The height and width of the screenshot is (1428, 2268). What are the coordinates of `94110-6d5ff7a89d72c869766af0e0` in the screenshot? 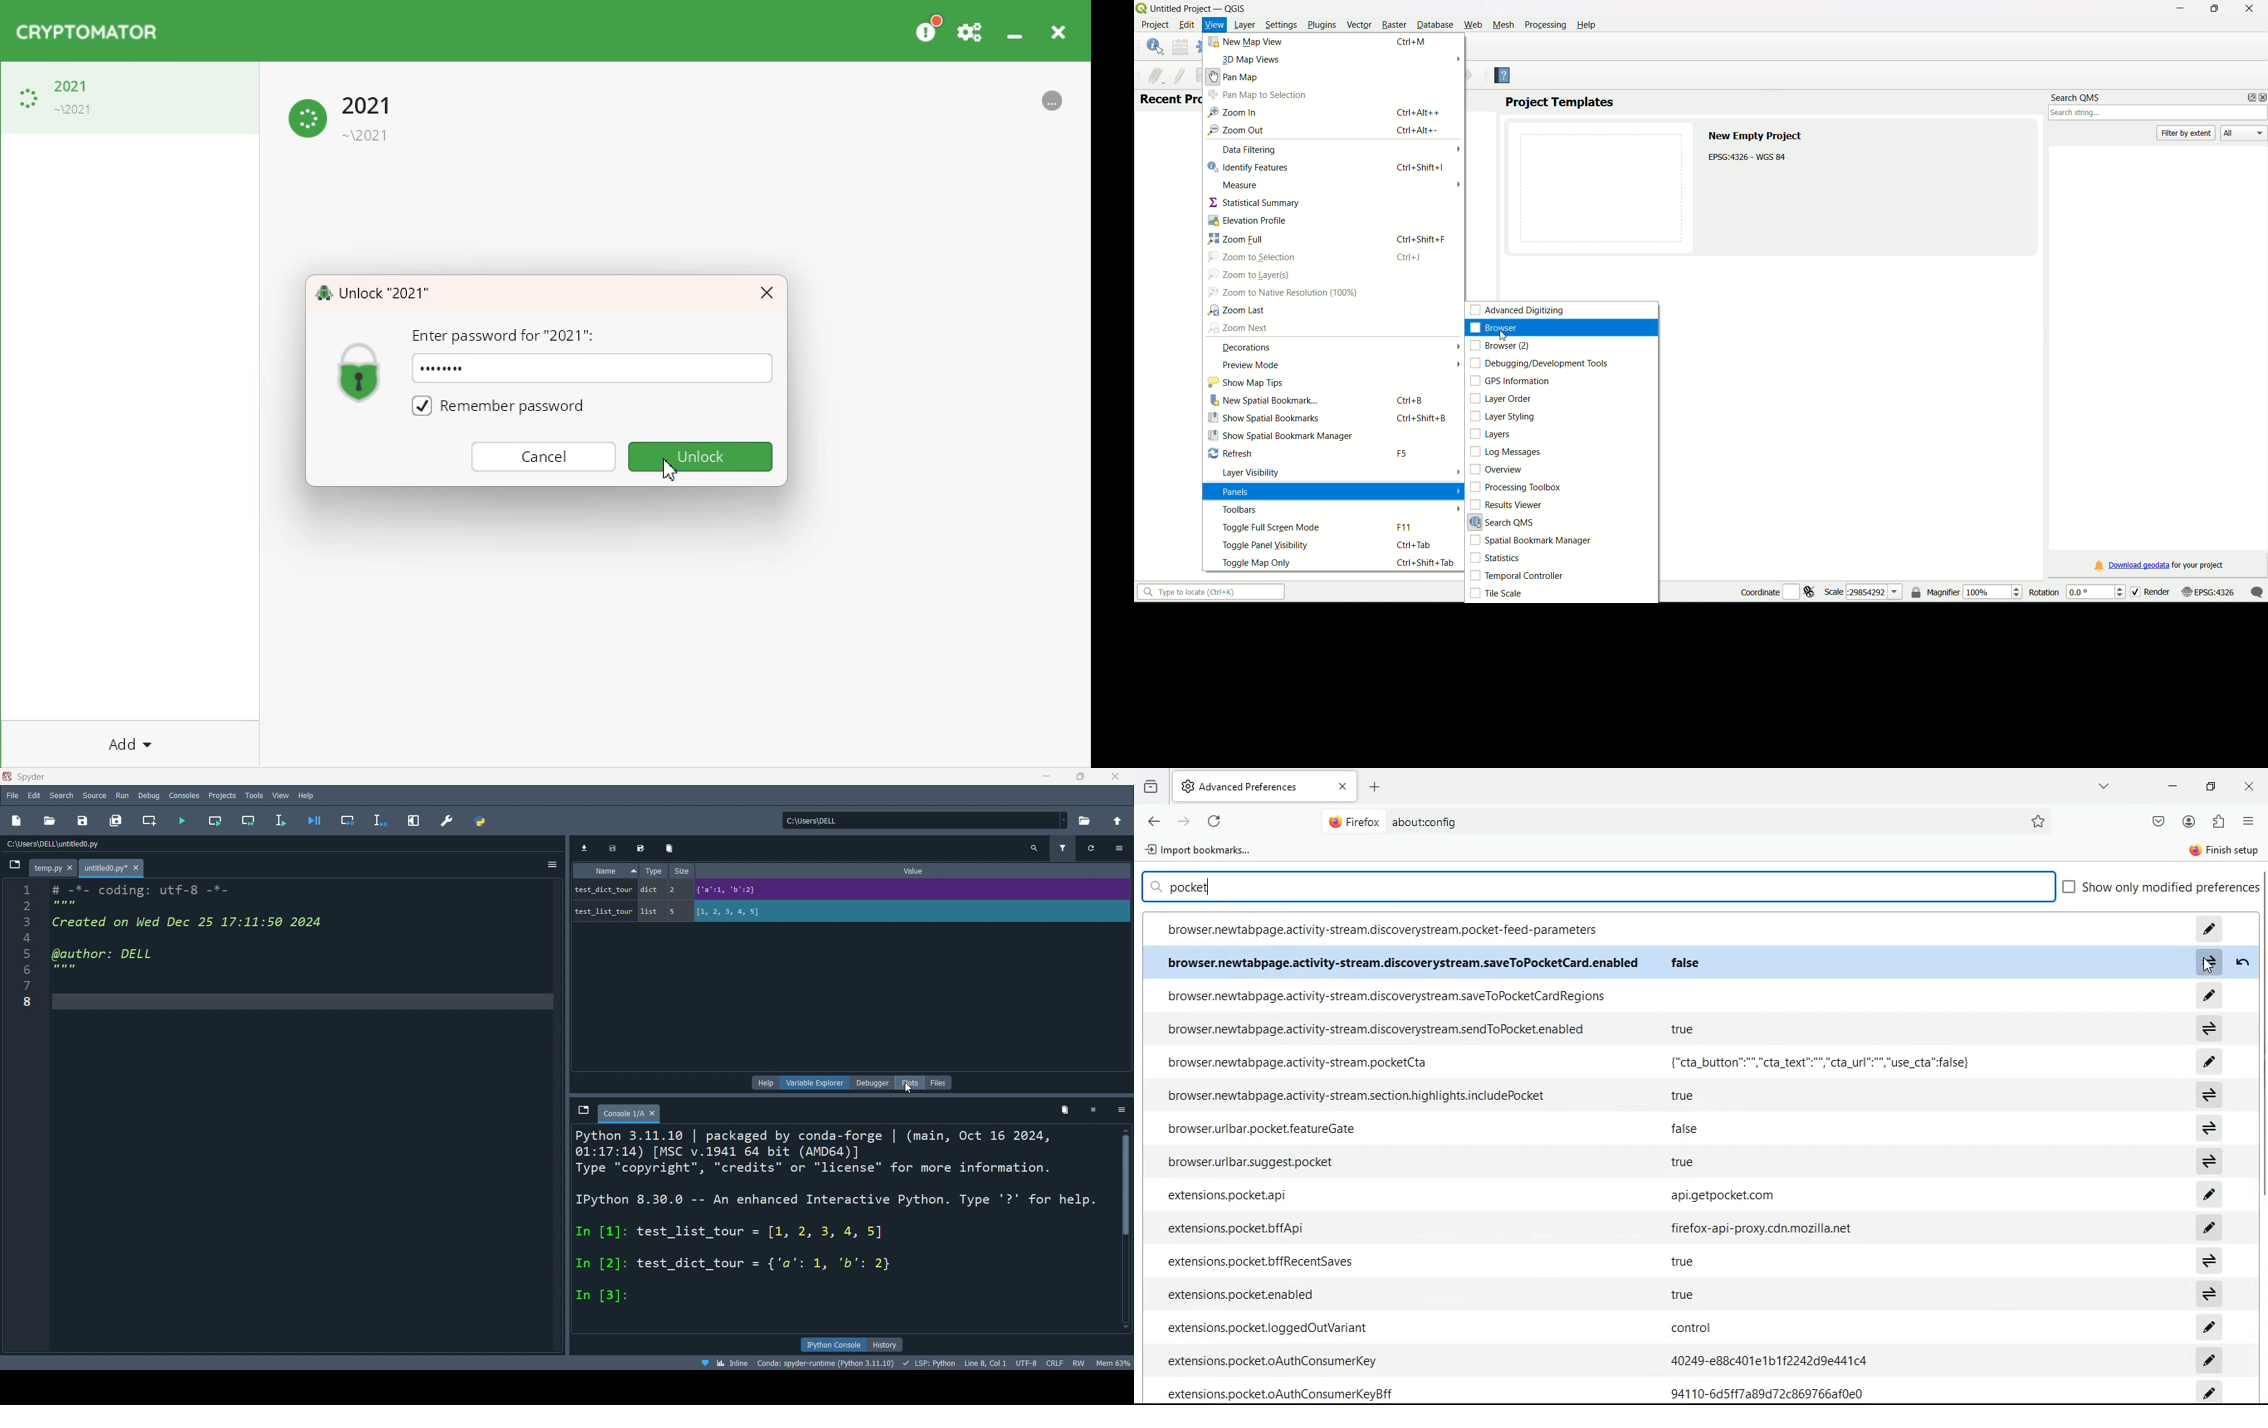 It's located at (1769, 1394).